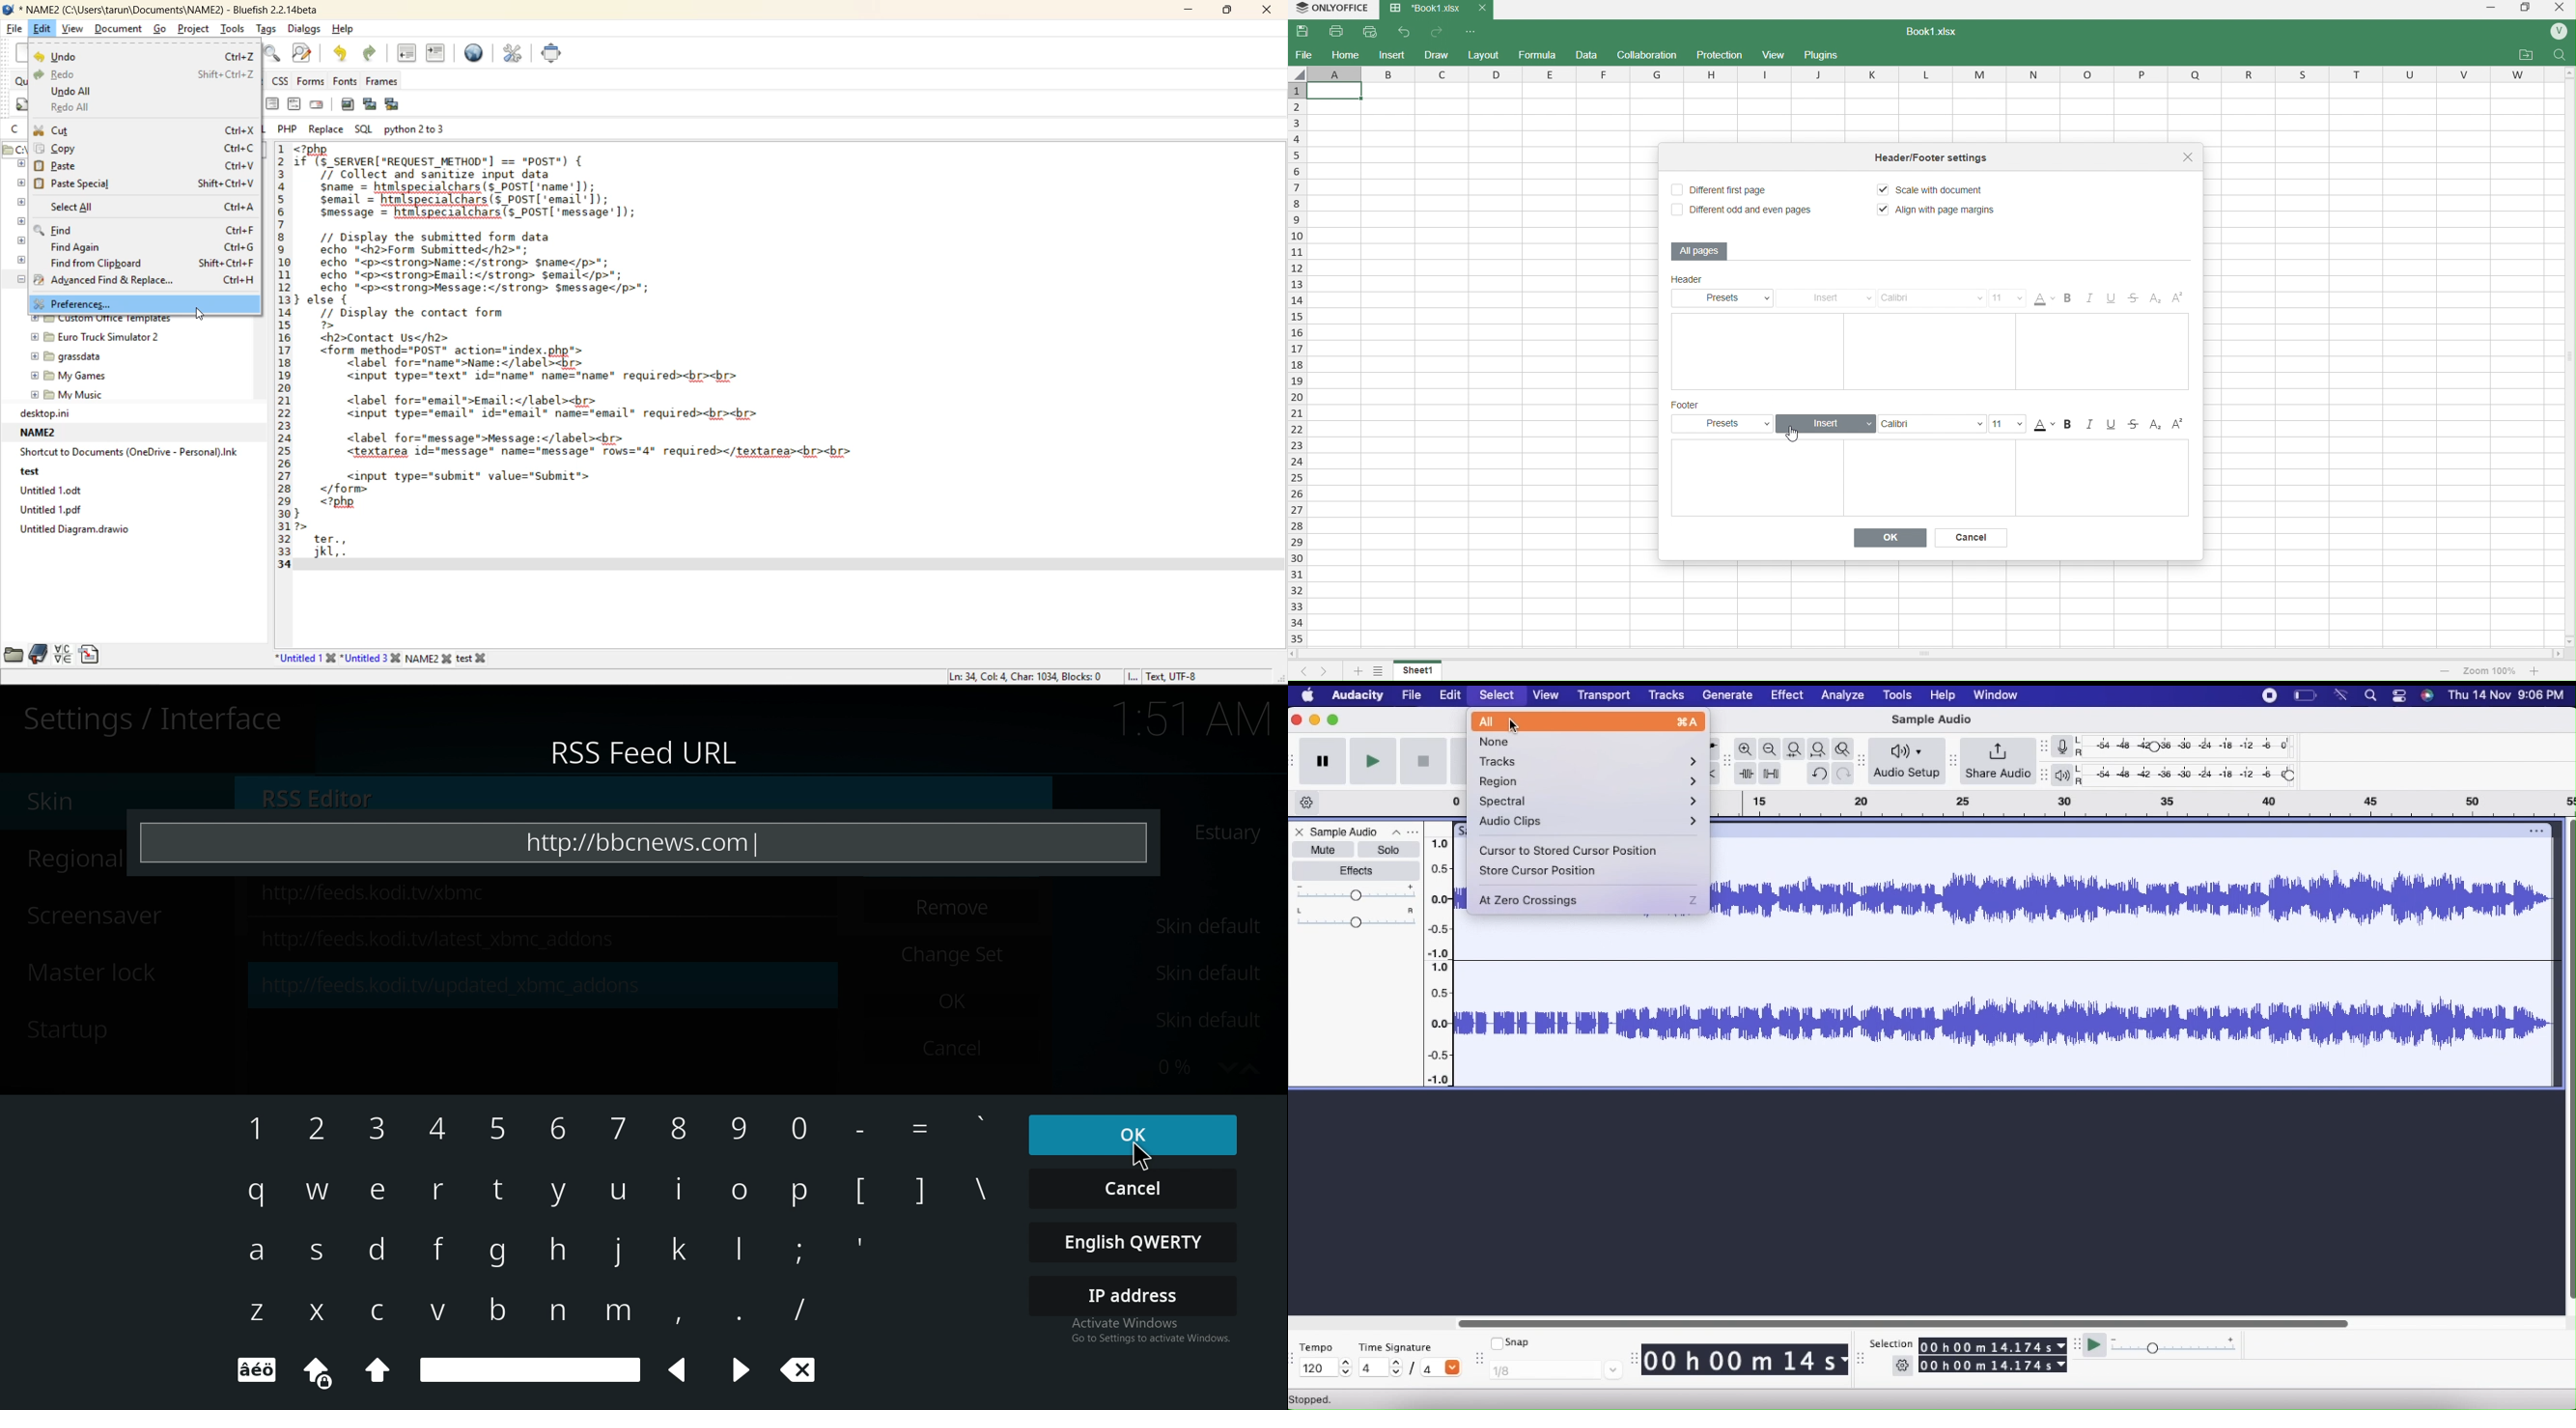 The image size is (2576, 1428). Describe the element at coordinates (34, 431) in the screenshot. I see `NAME2` at that location.